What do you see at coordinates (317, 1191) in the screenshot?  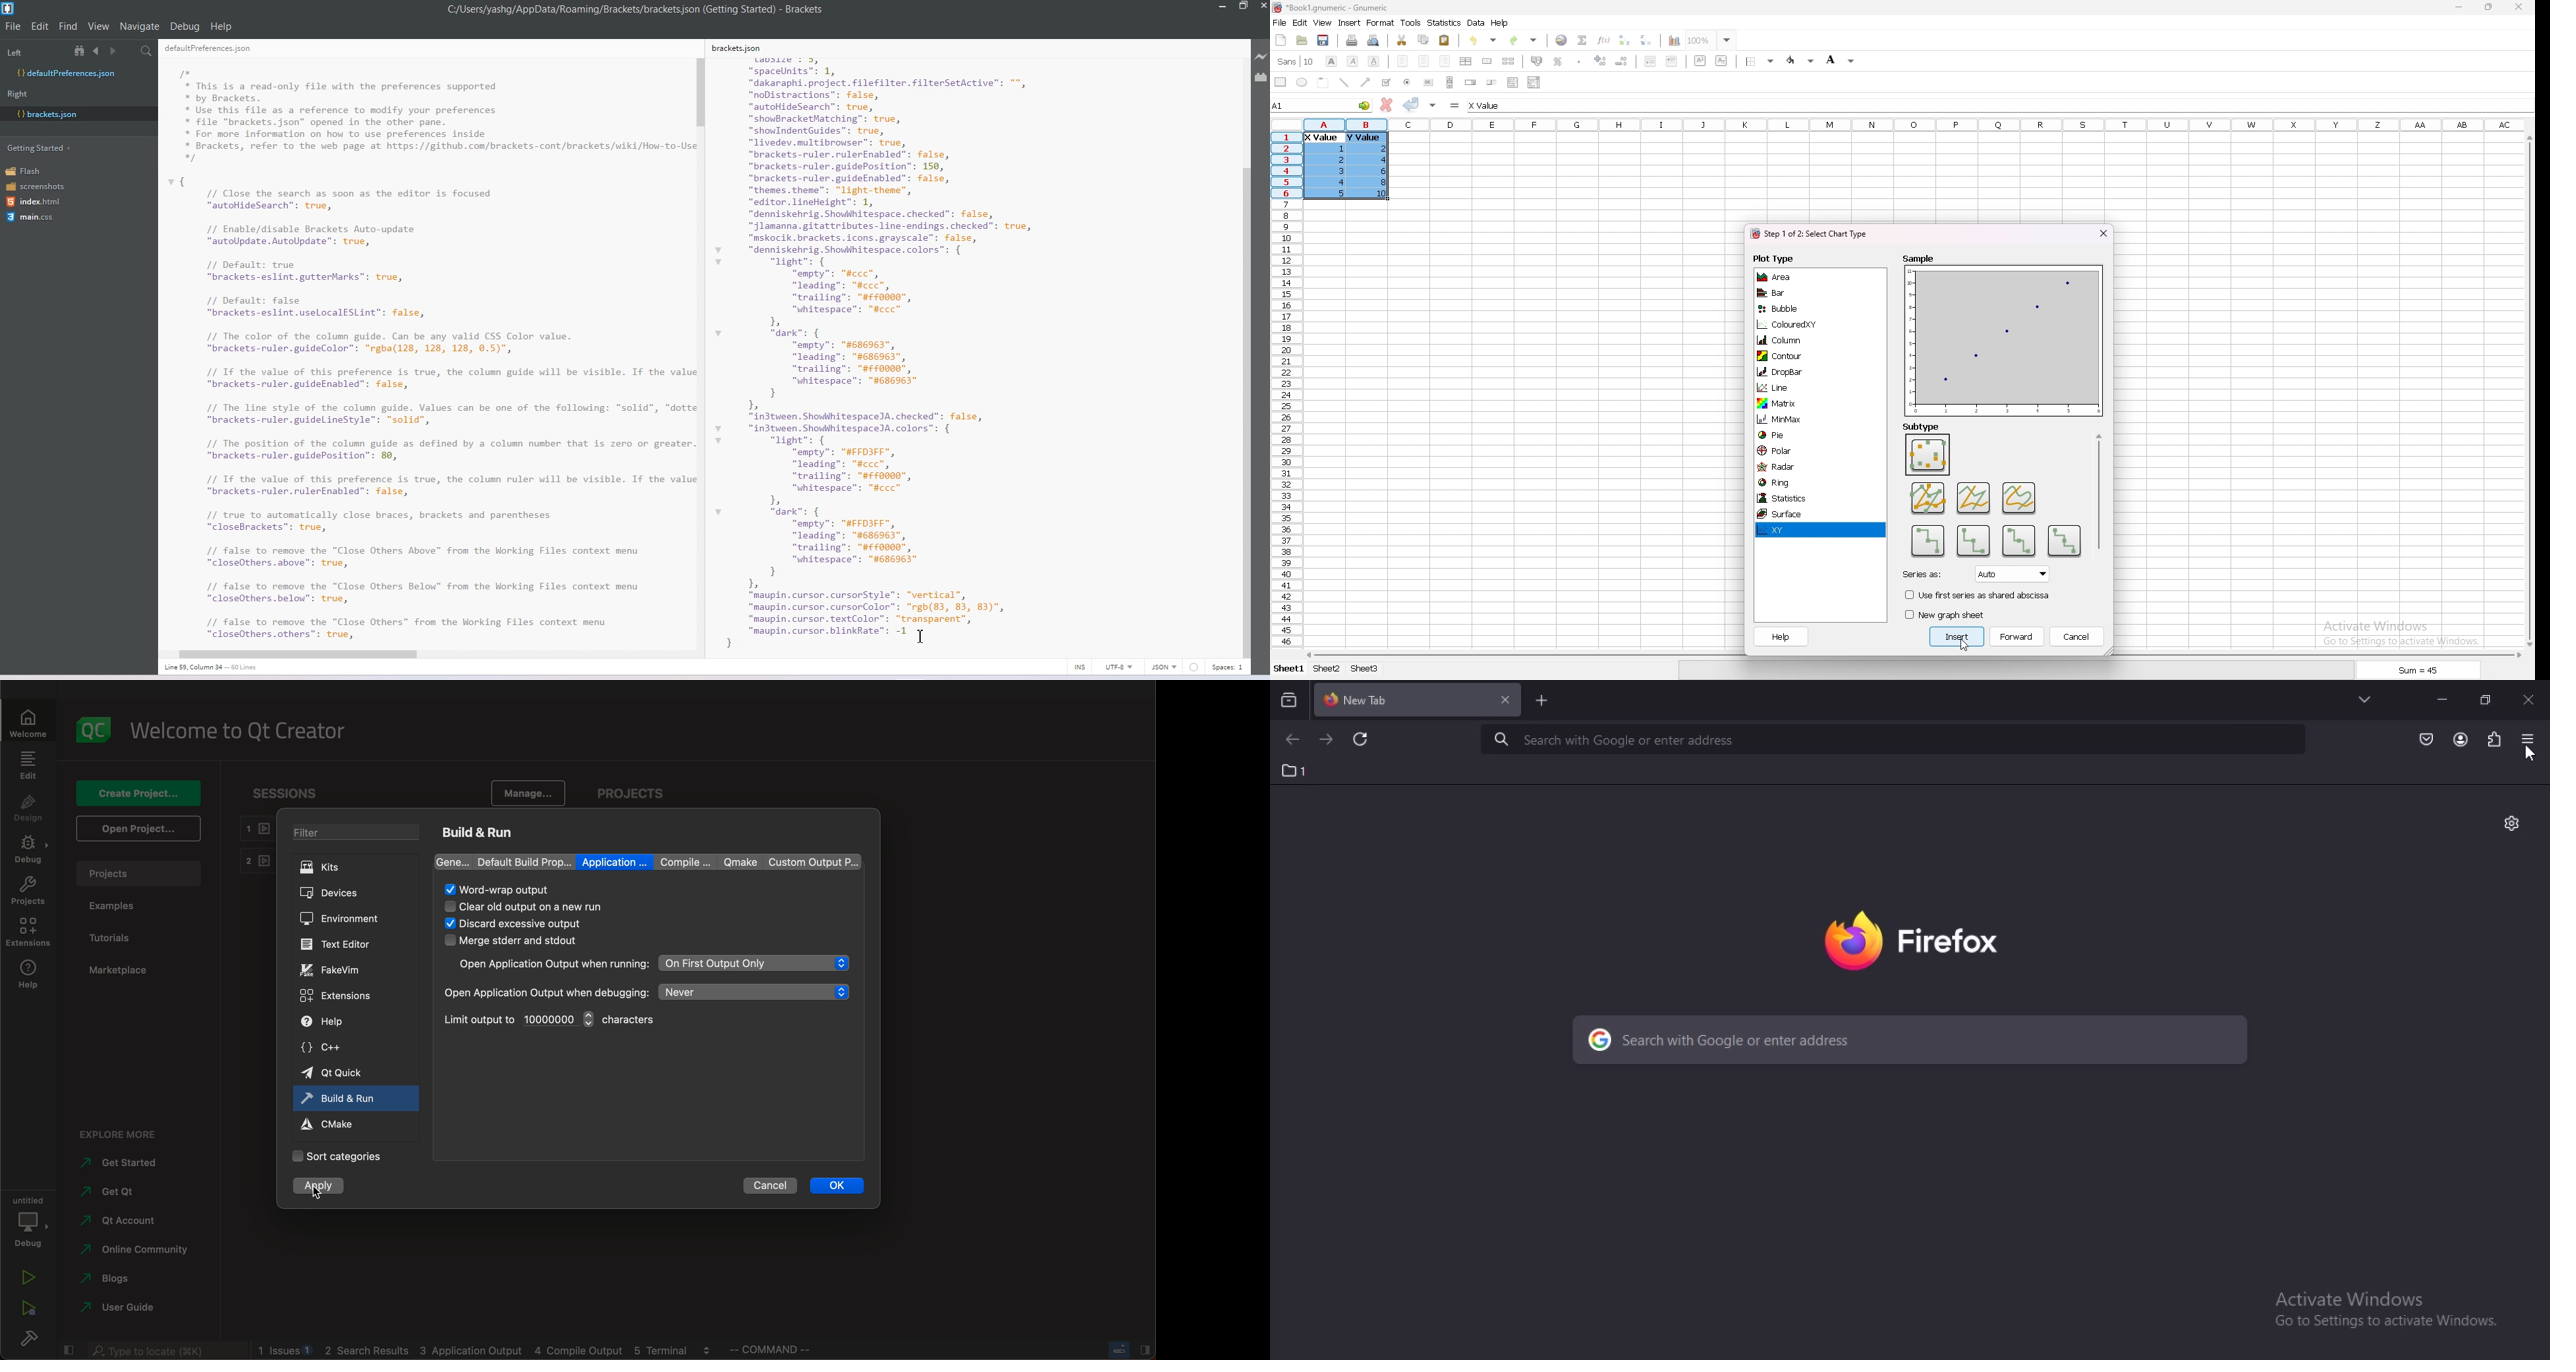 I see `cursor` at bounding box center [317, 1191].